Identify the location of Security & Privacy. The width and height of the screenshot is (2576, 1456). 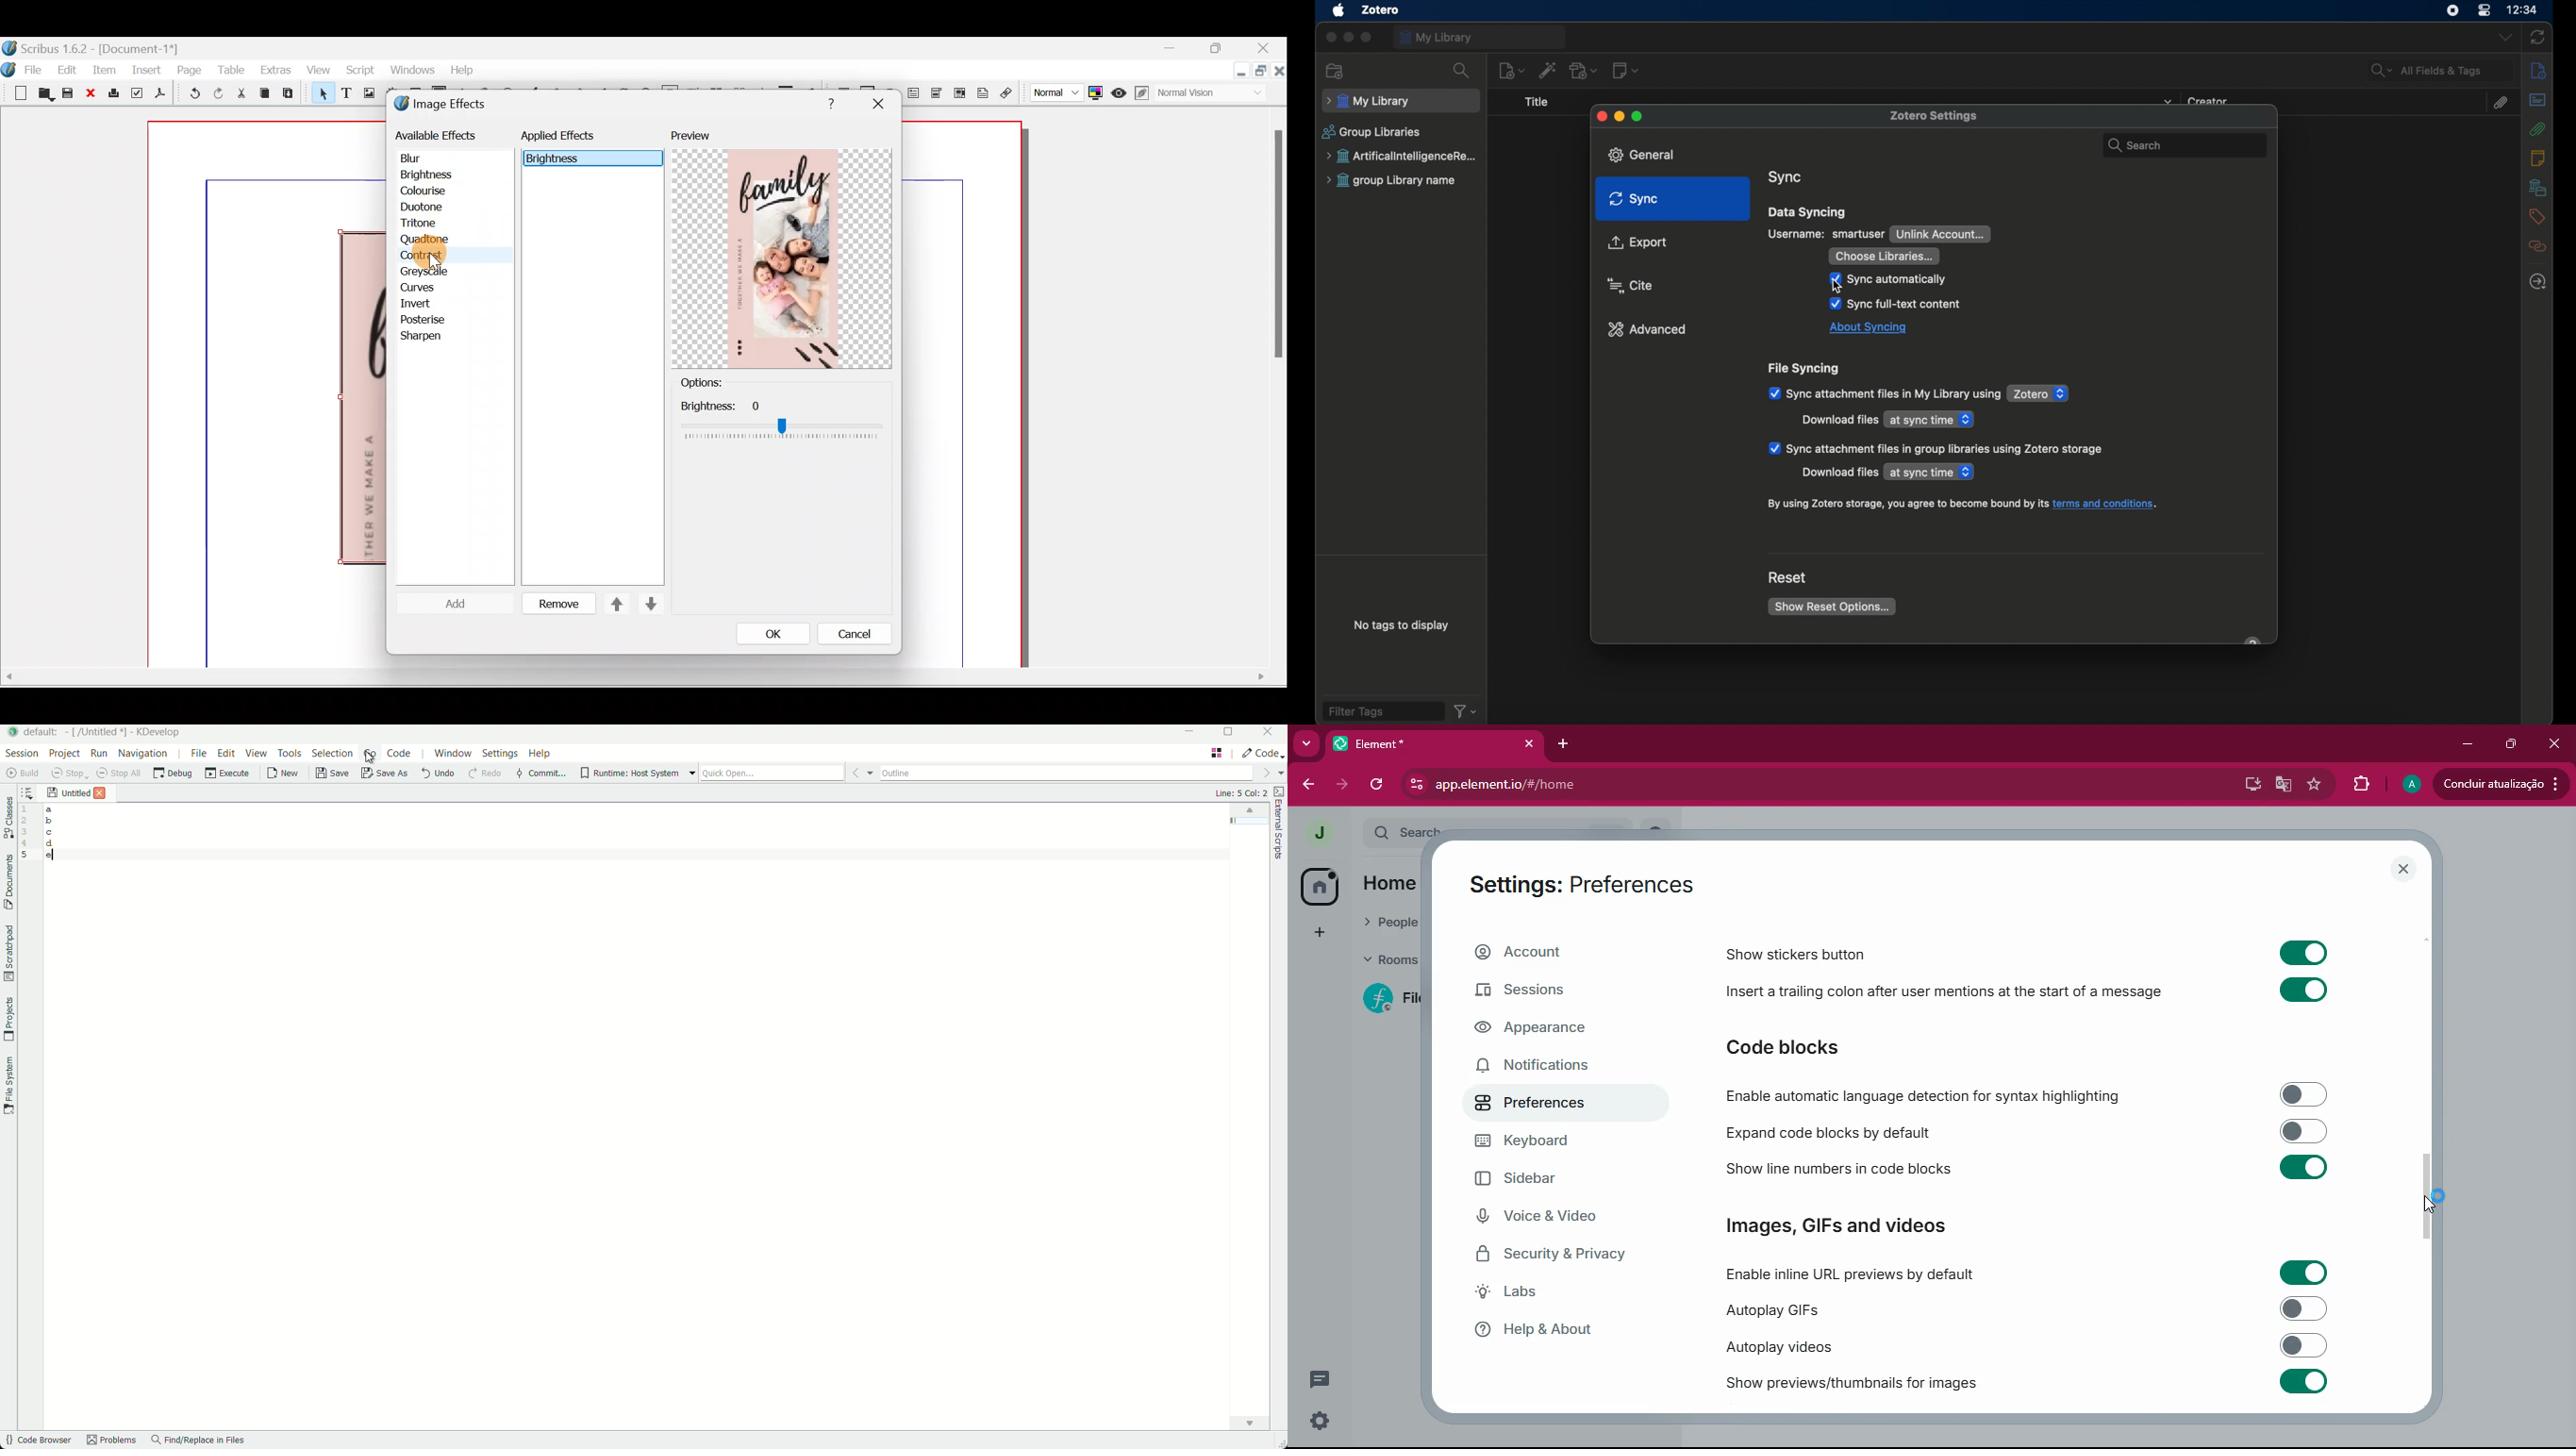
(1561, 1257).